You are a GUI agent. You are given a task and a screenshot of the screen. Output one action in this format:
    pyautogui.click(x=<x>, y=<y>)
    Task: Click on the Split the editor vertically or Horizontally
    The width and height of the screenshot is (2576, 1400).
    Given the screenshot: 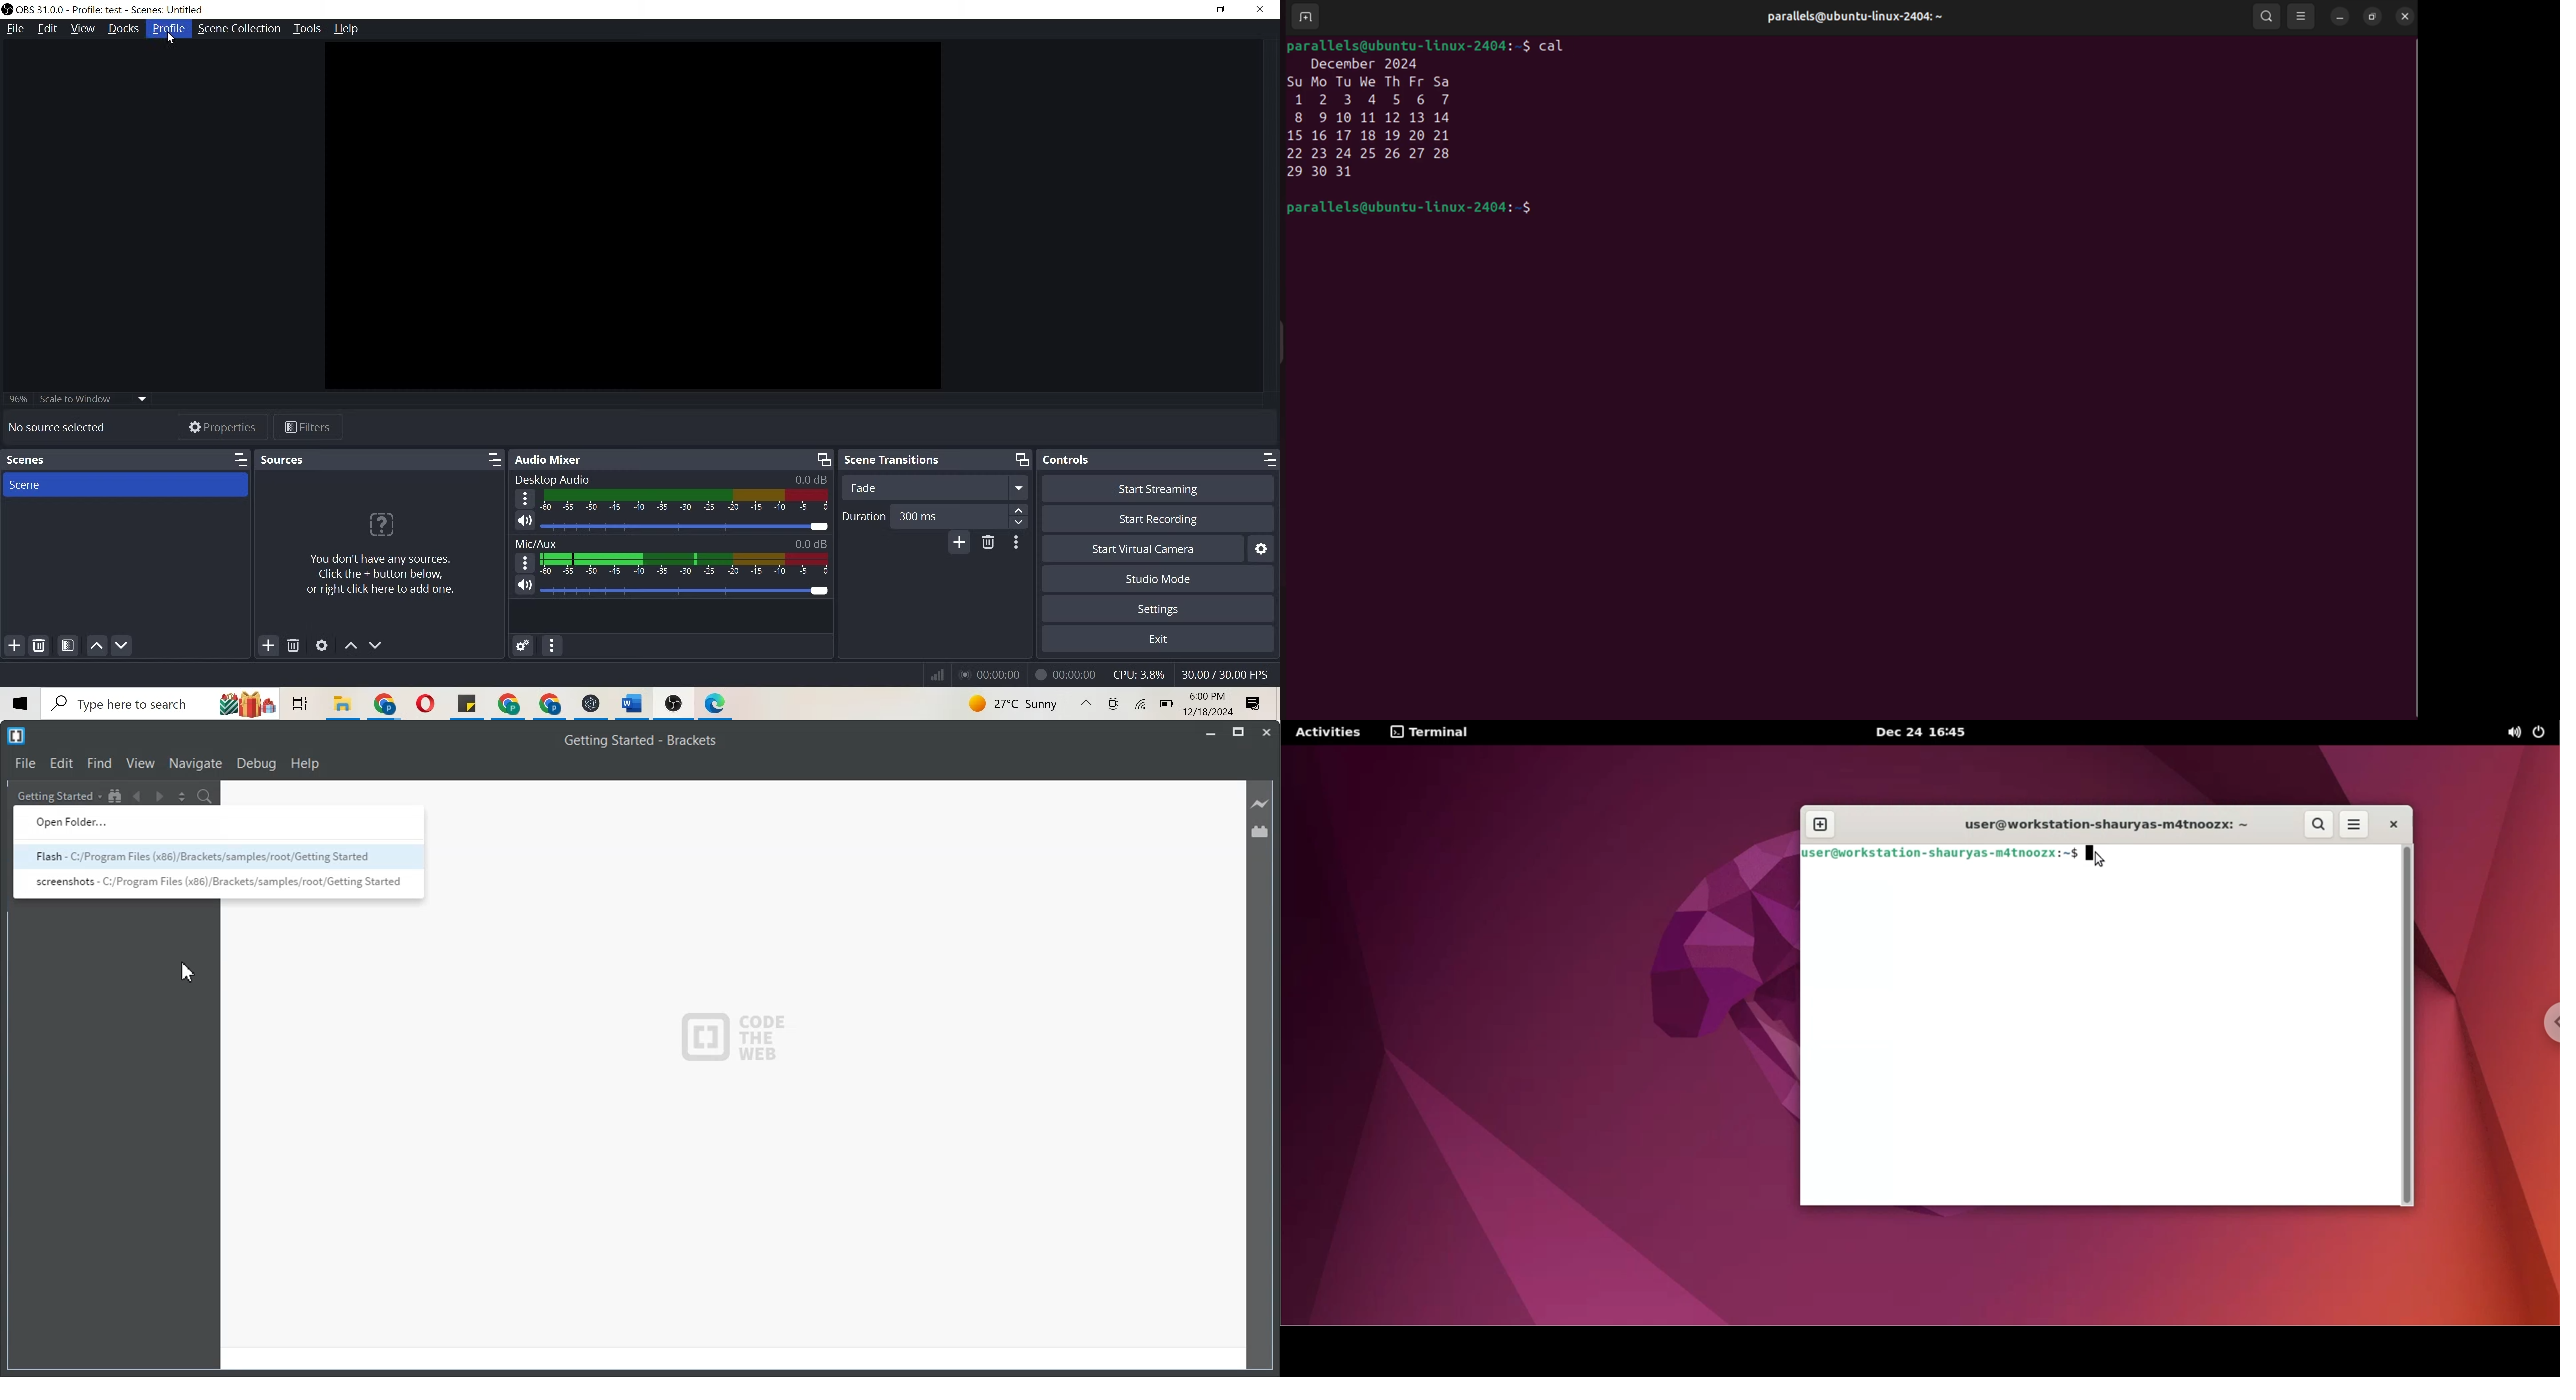 What is the action you would take?
    pyautogui.click(x=180, y=796)
    